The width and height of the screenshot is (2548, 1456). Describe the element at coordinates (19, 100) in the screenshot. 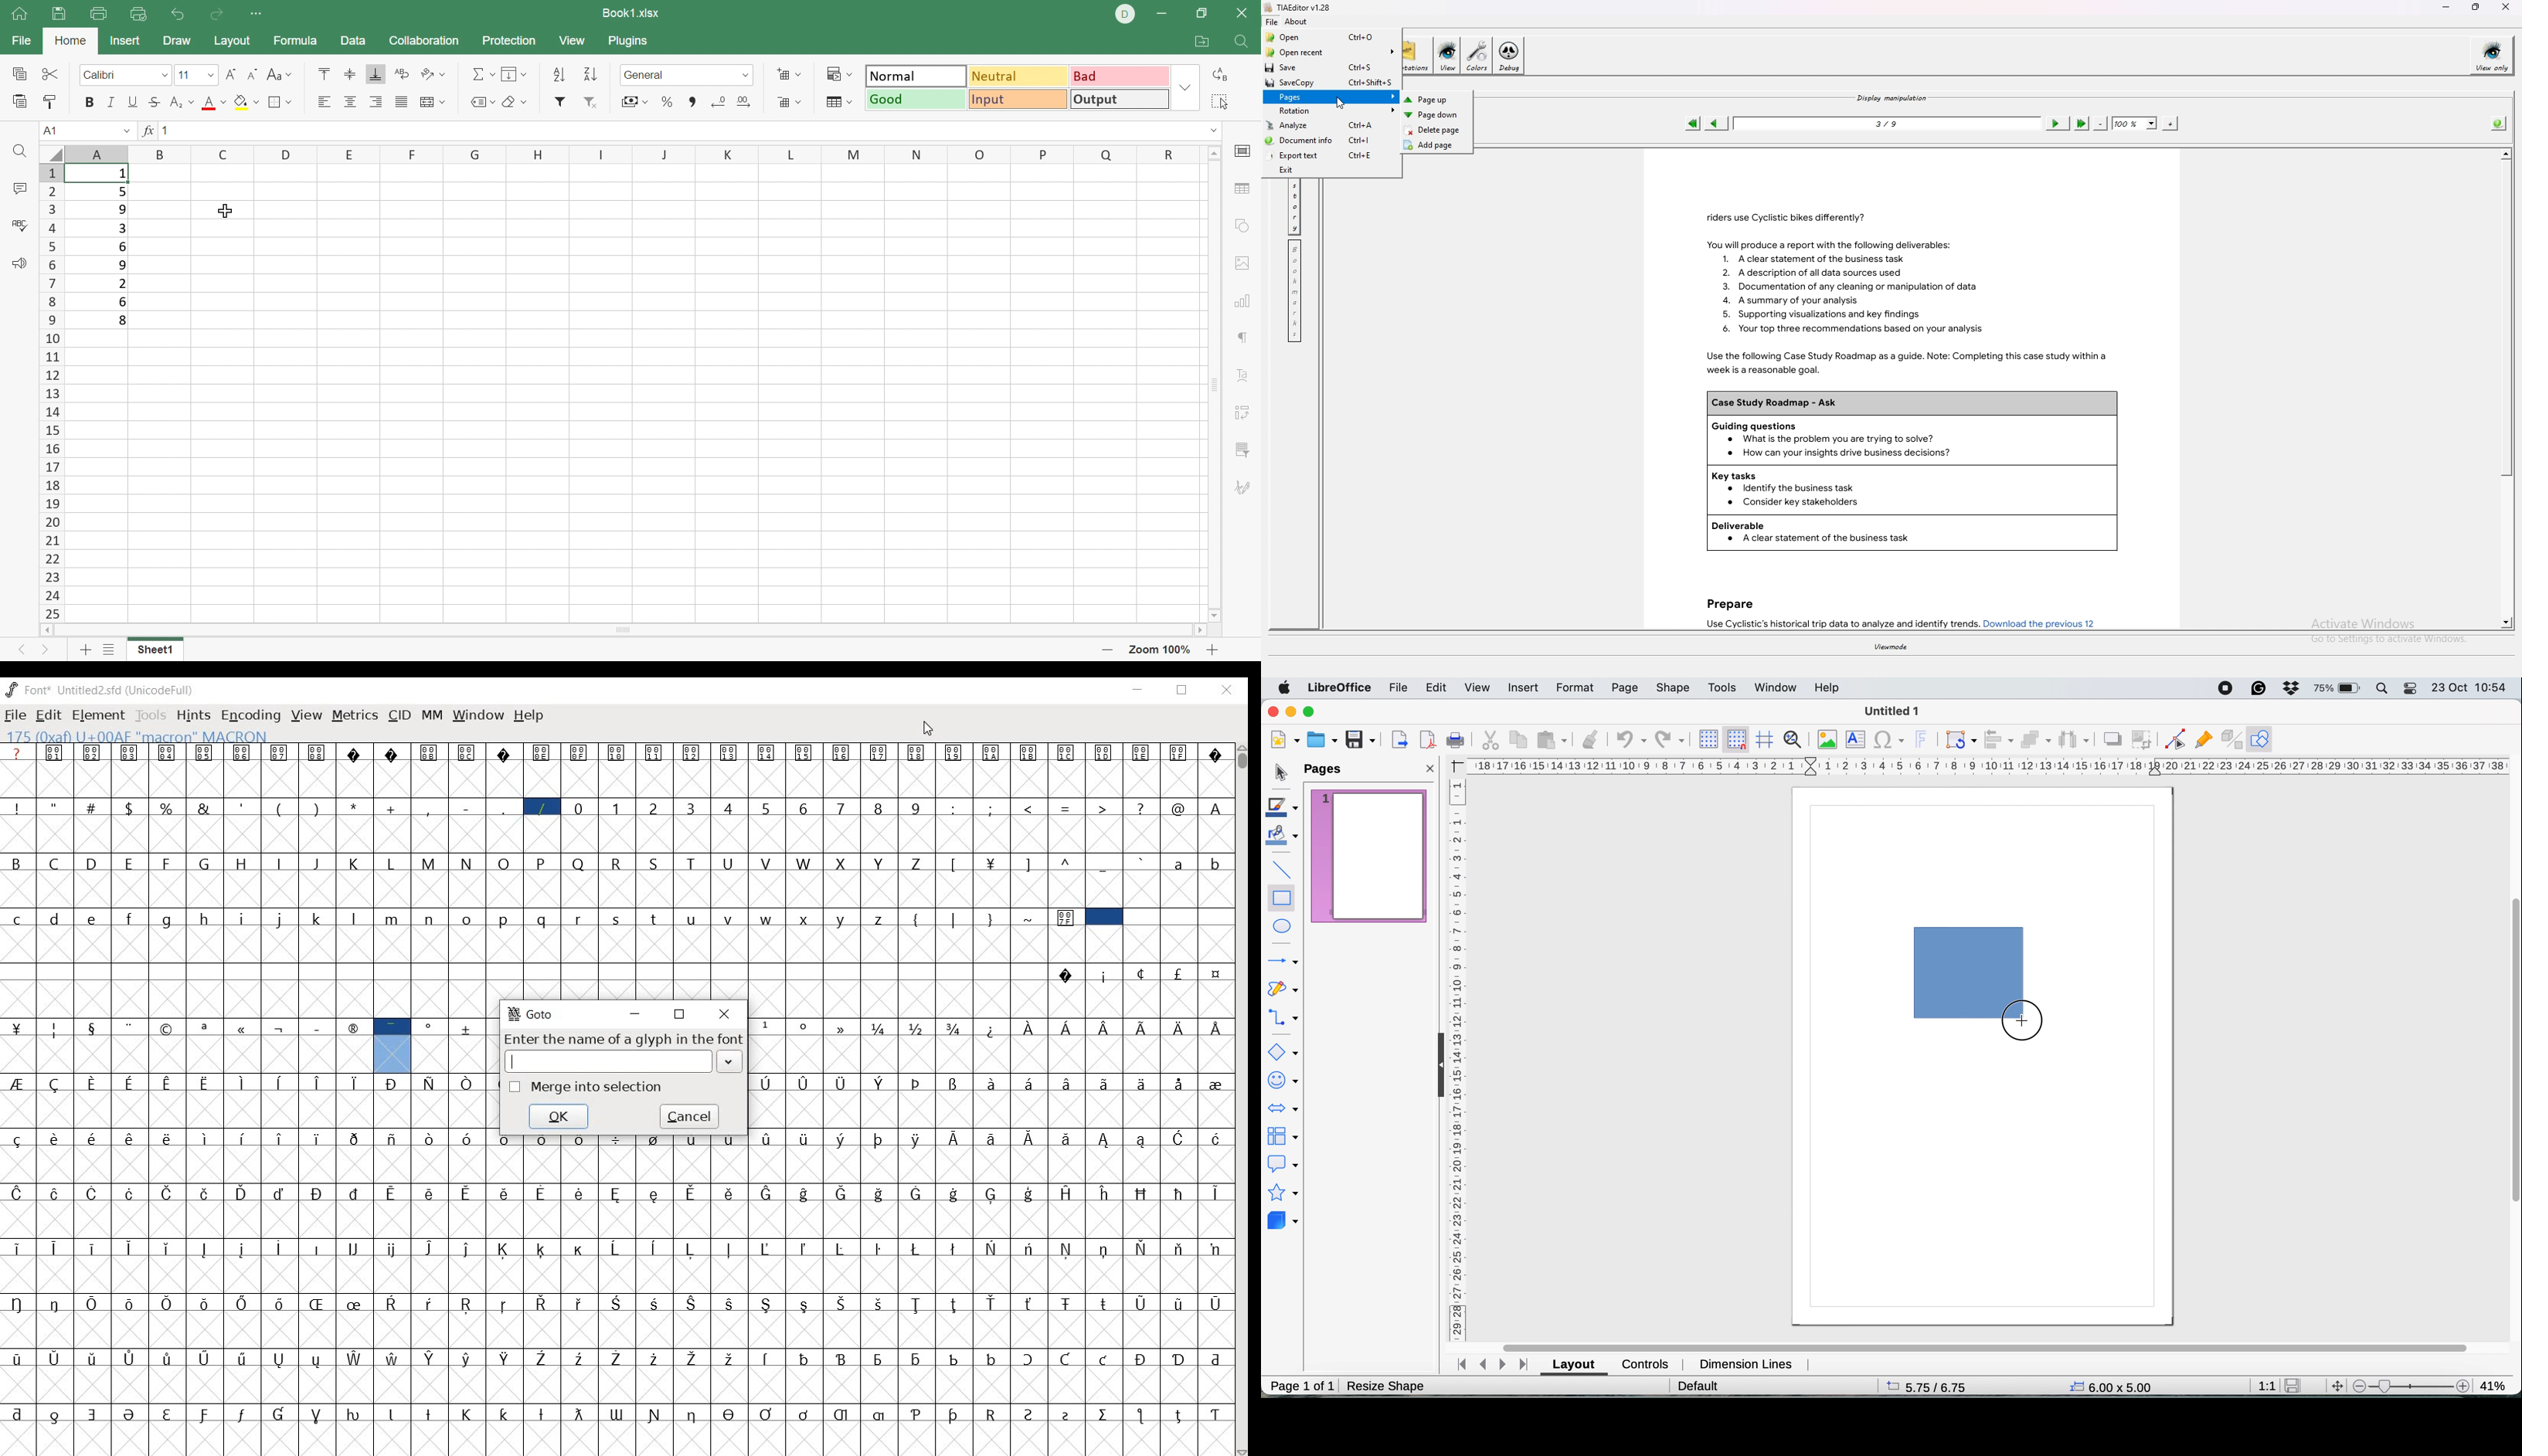

I see `Paste` at that location.